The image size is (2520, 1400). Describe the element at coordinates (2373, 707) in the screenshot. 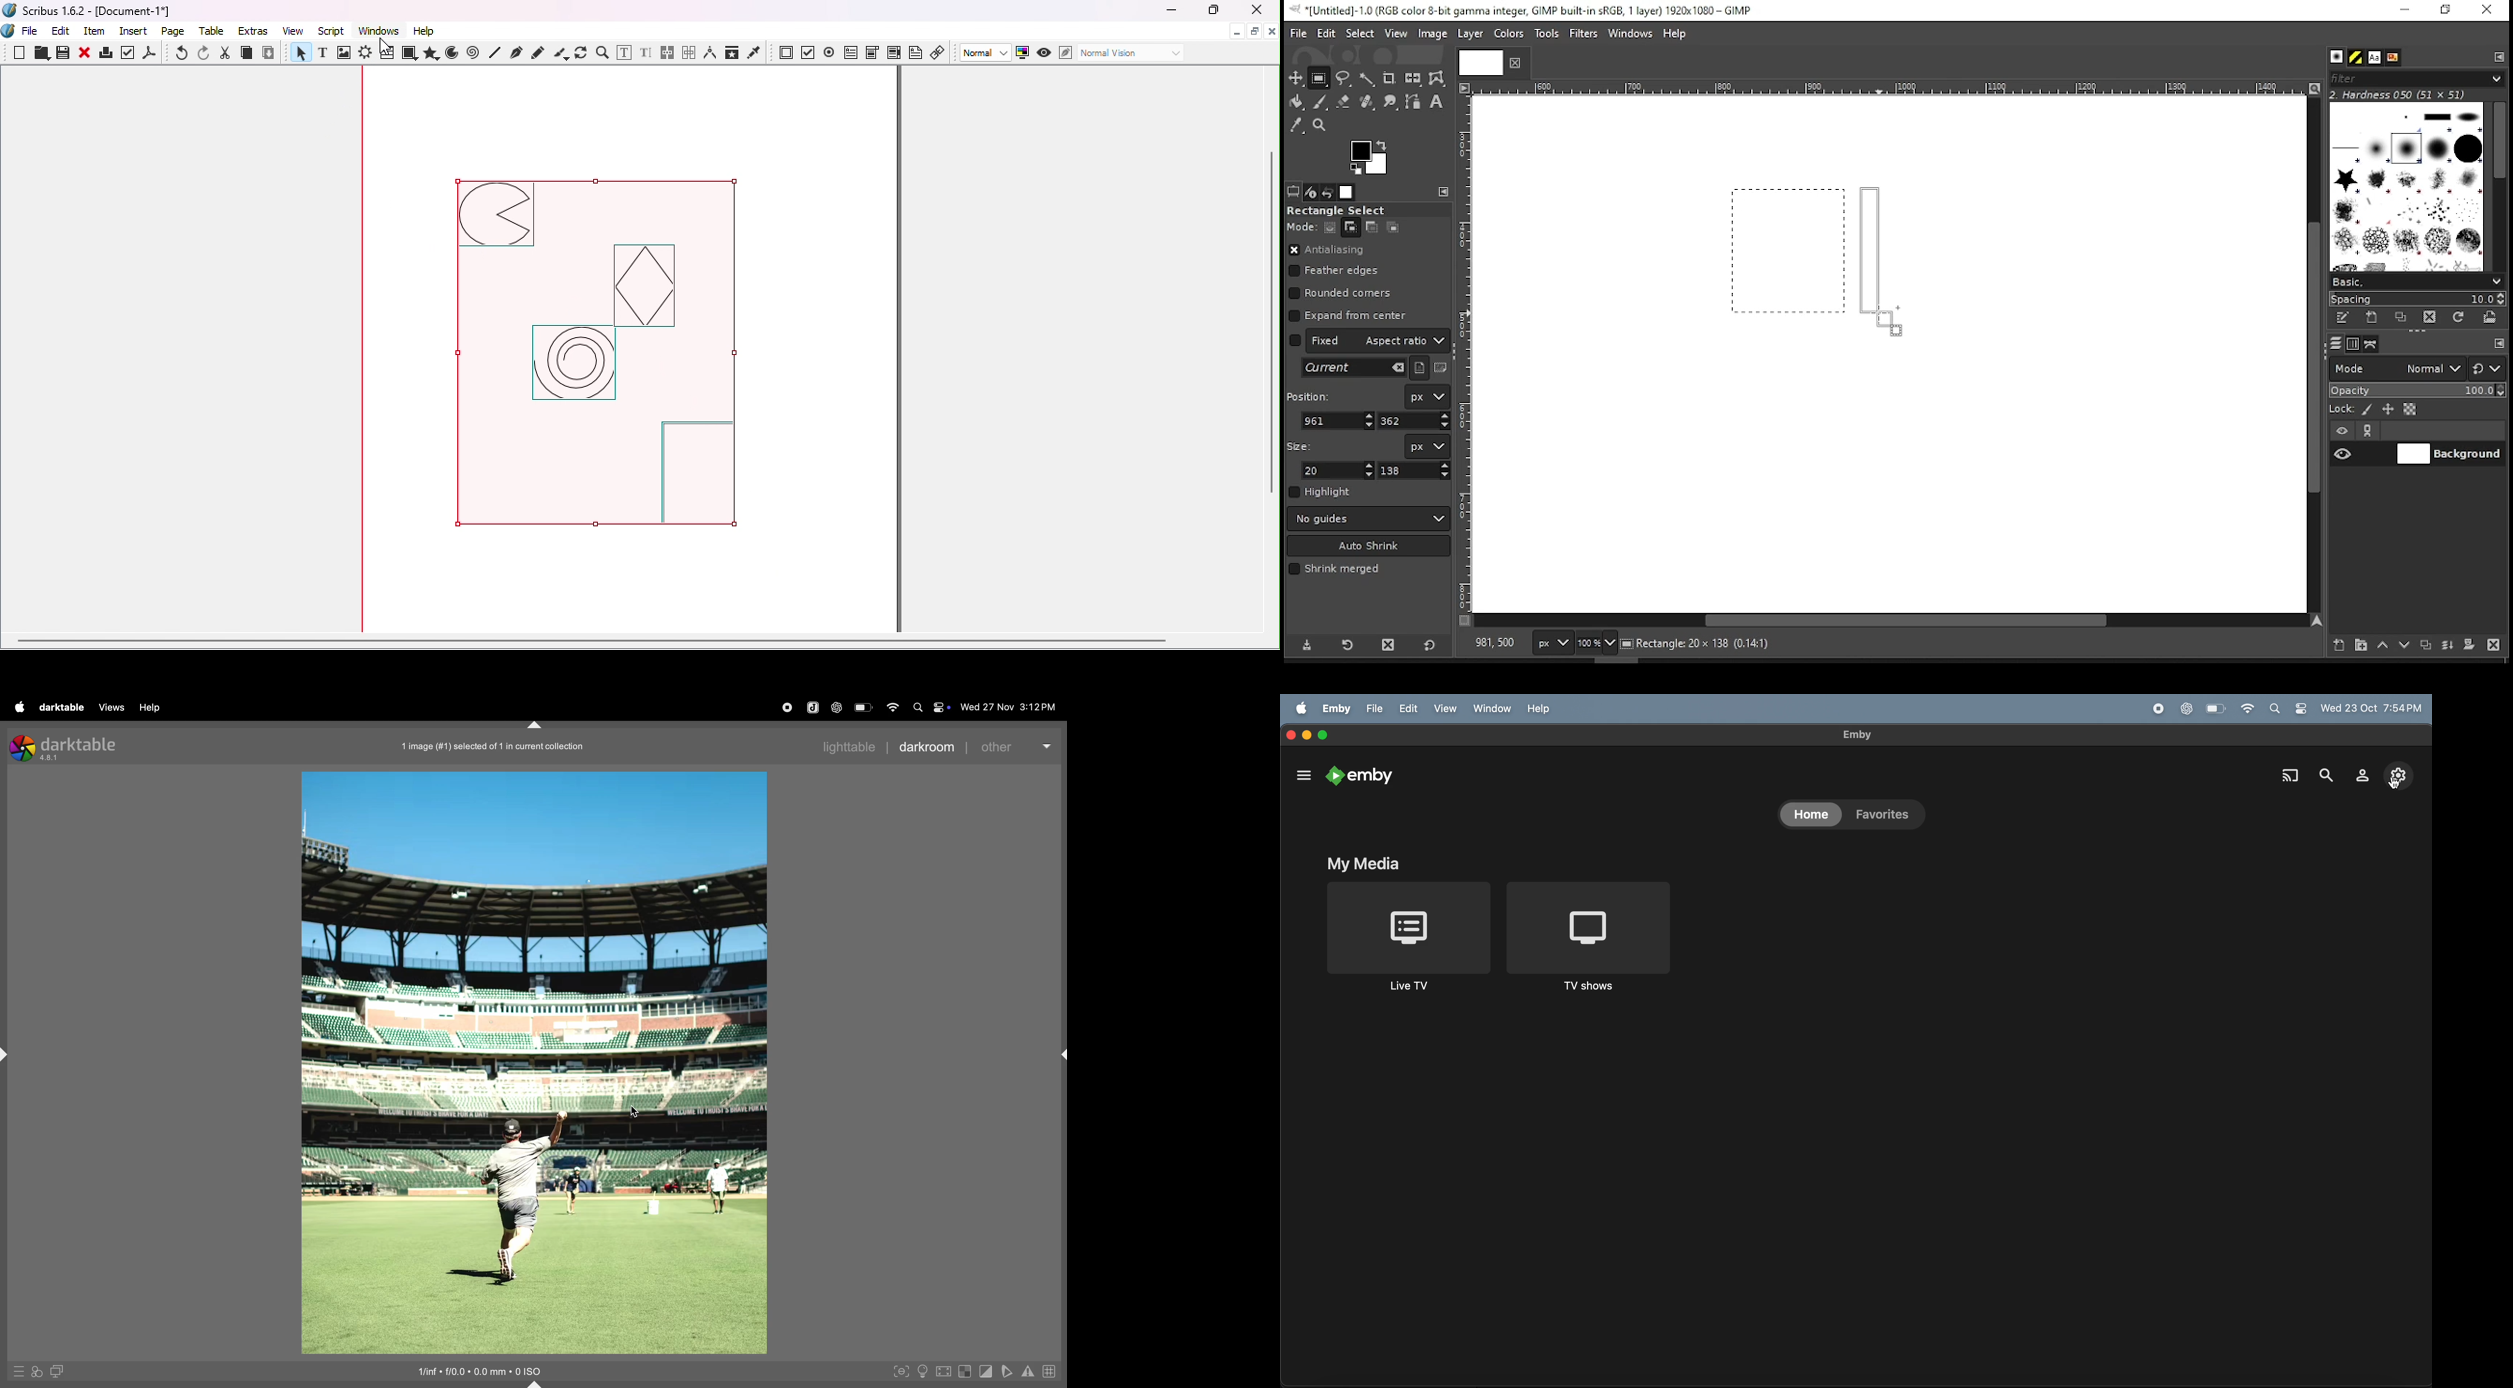

I see `wed 23 oct 7:54pm` at that location.